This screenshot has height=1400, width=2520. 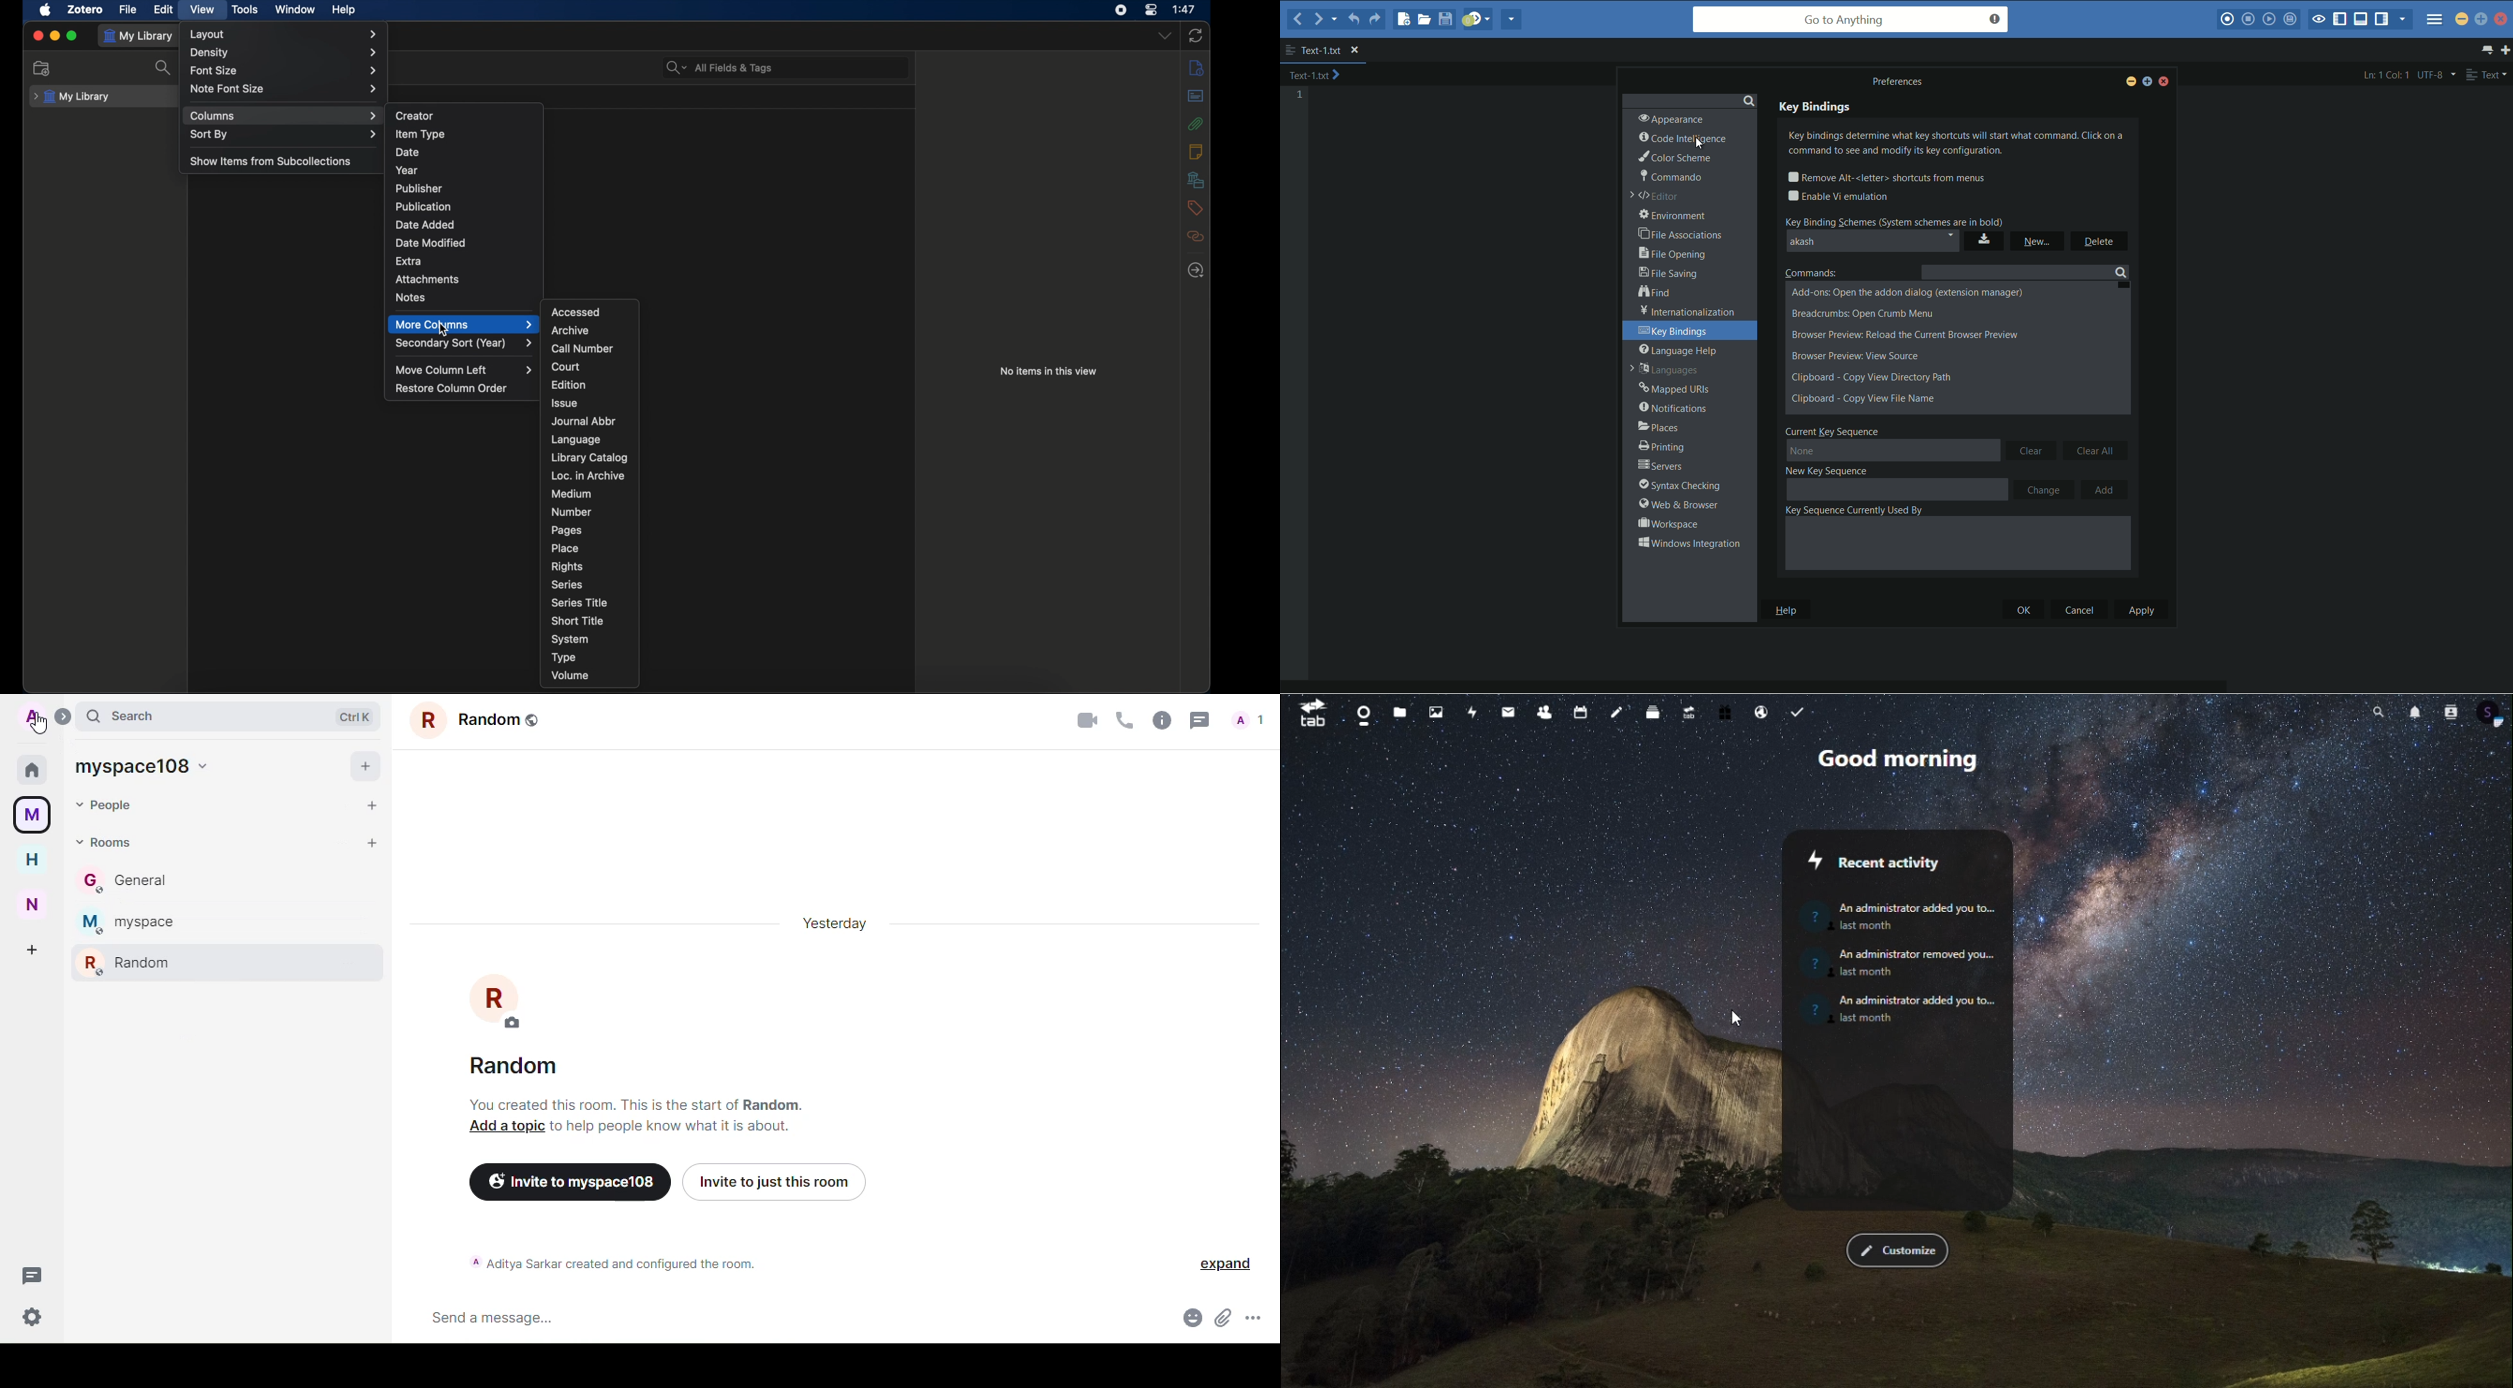 What do you see at coordinates (585, 422) in the screenshot?
I see `journal abbr` at bounding box center [585, 422].